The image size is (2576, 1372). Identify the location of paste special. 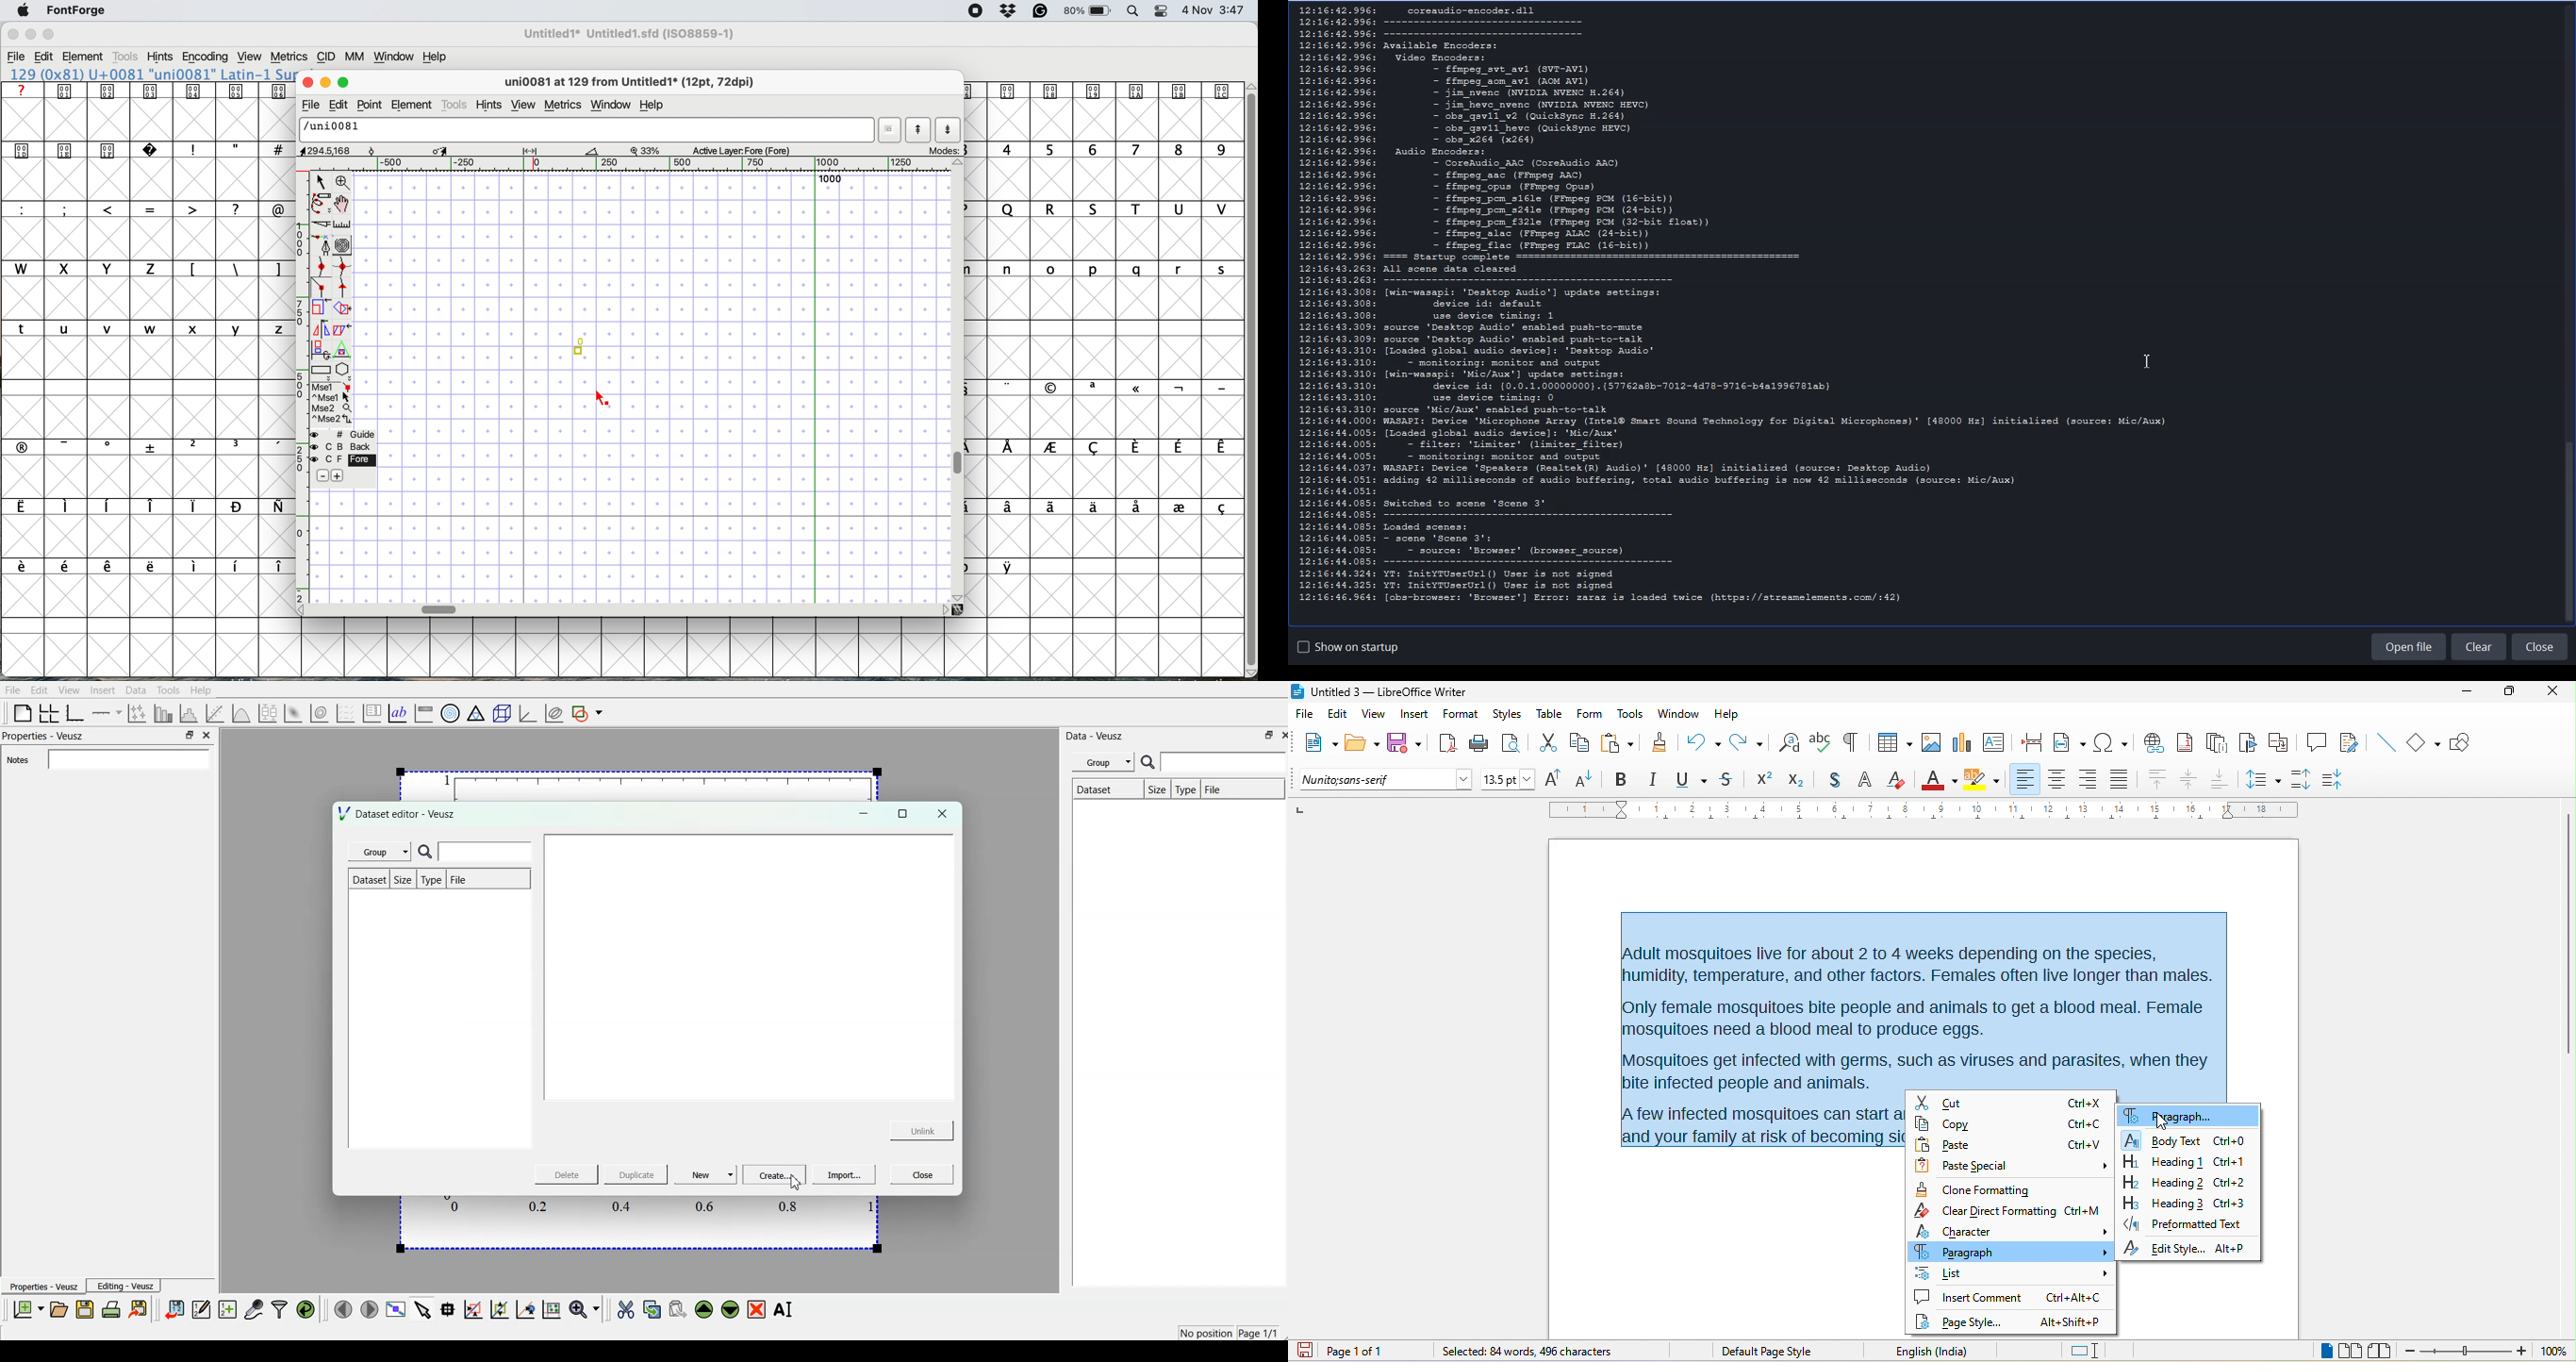
(2015, 1167).